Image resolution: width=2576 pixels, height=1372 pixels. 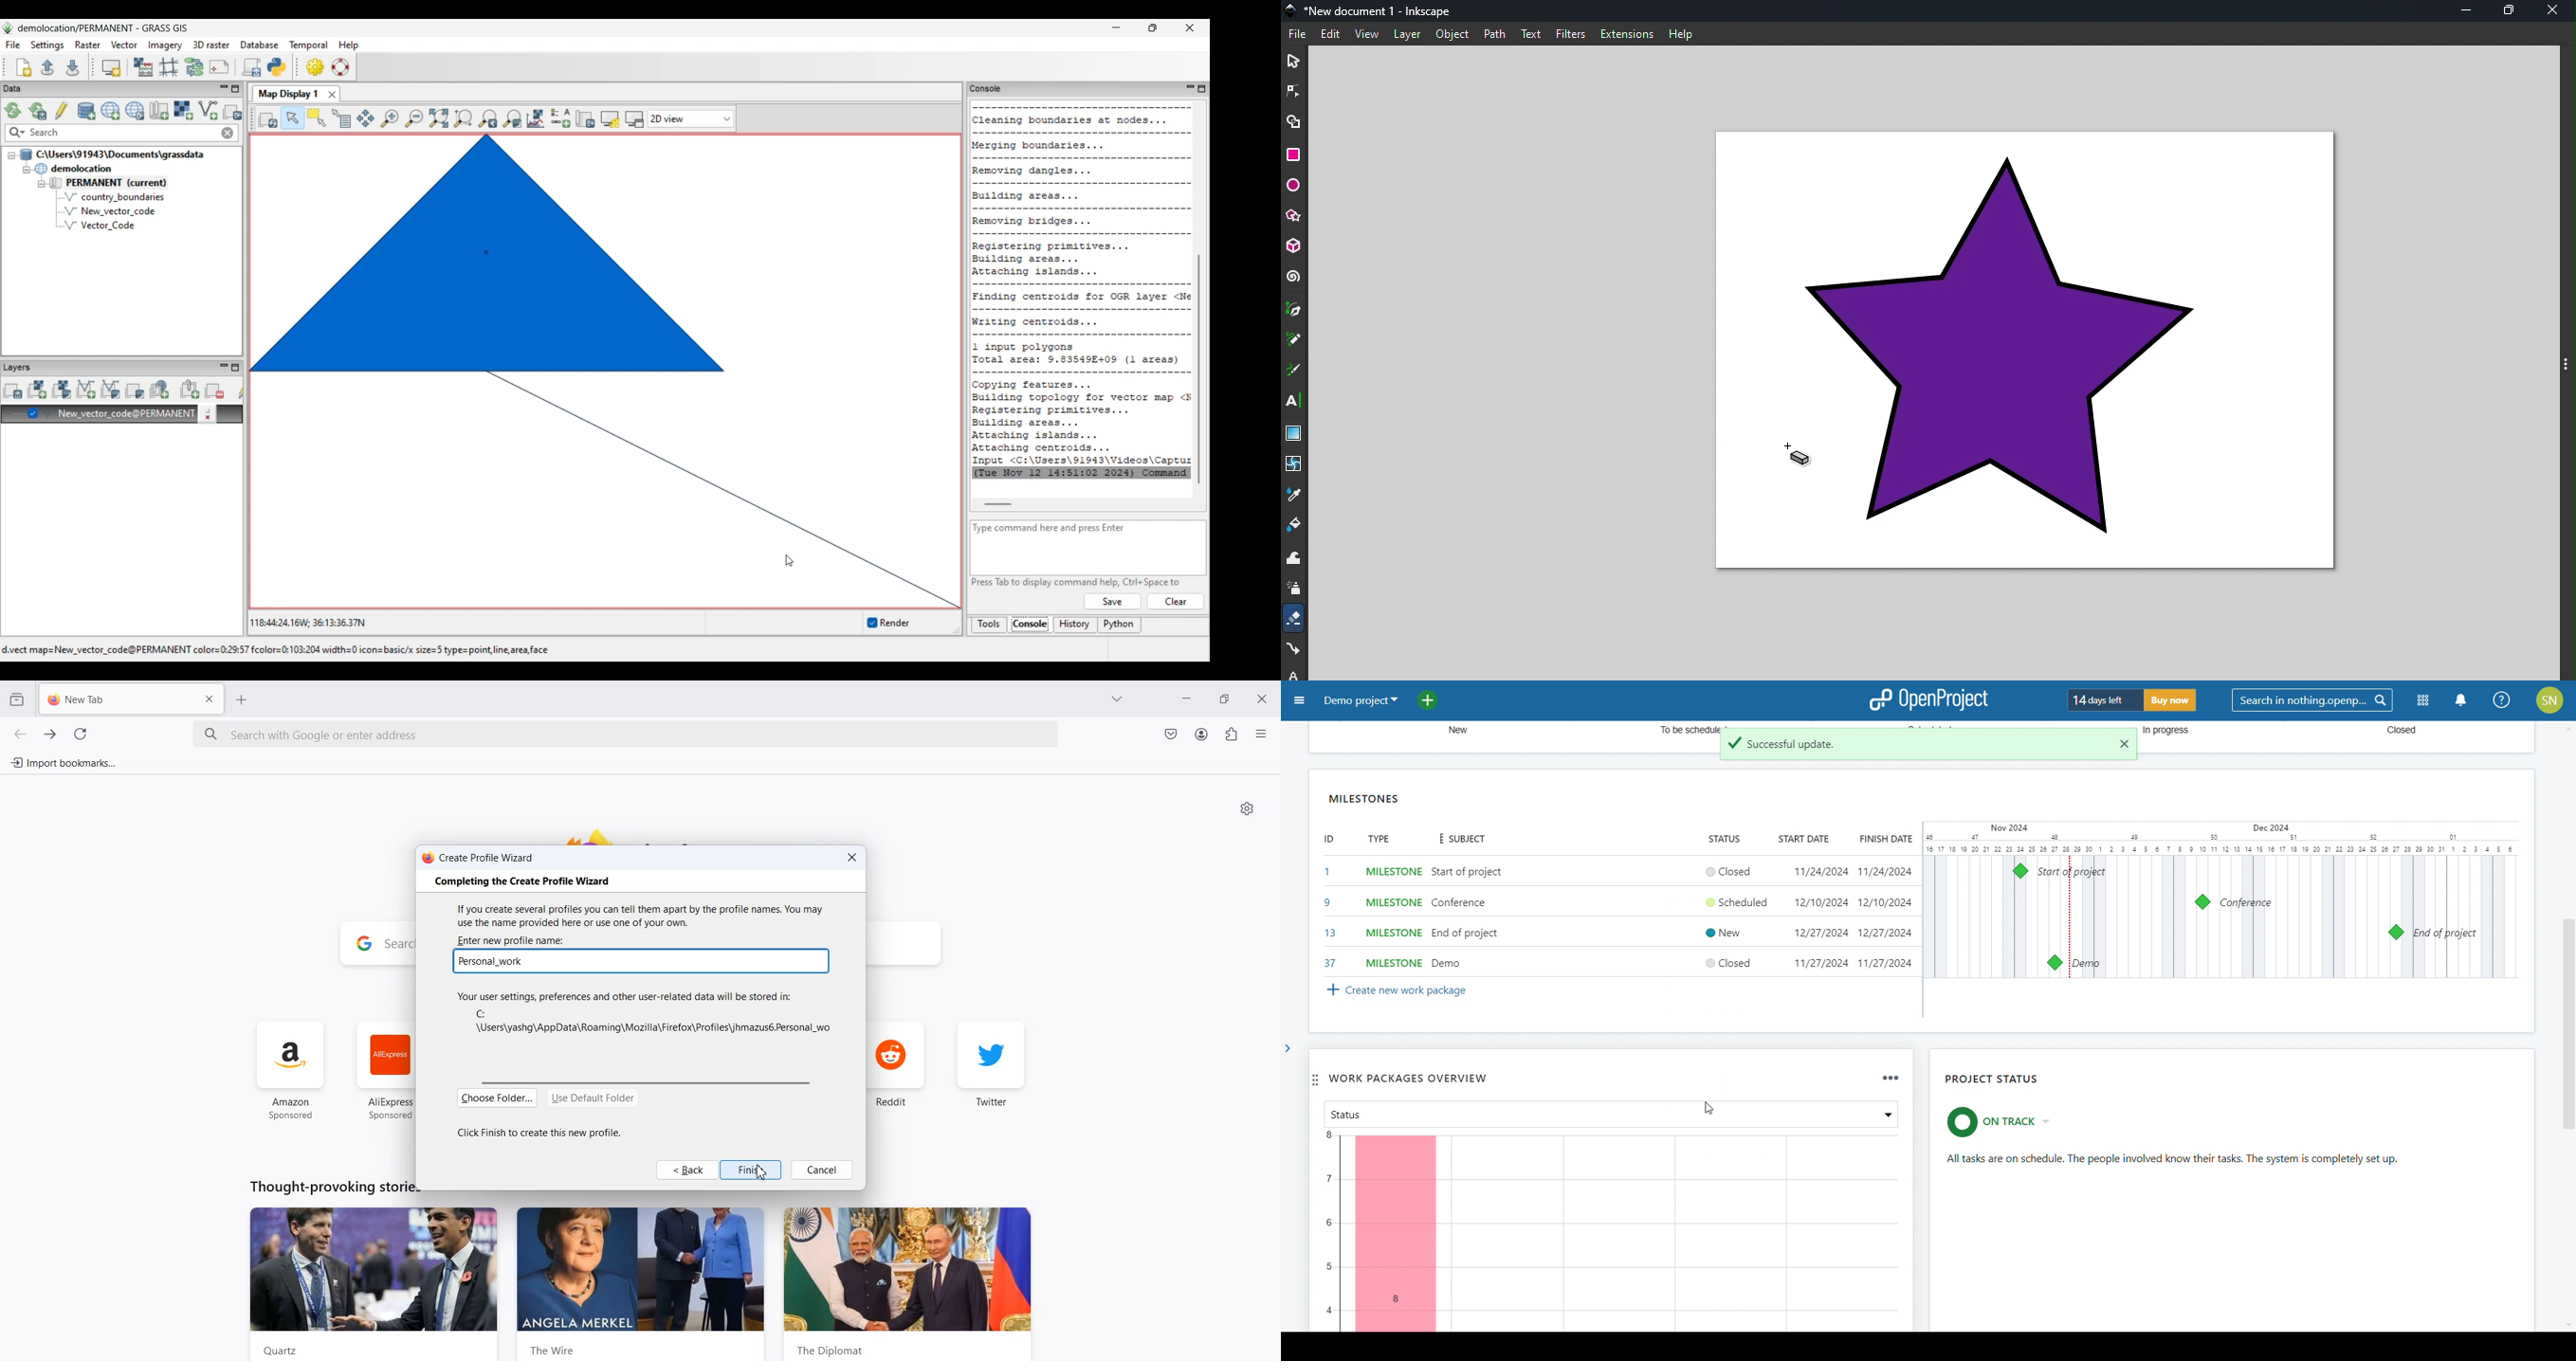 What do you see at coordinates (647, 1020) in the screenshot?
I see `C:\Users\yashg\AppData\Roaming\Mozilla\Firefox\Profiles\jhmazus6.Default
User` at bounding box center [647, 1020].